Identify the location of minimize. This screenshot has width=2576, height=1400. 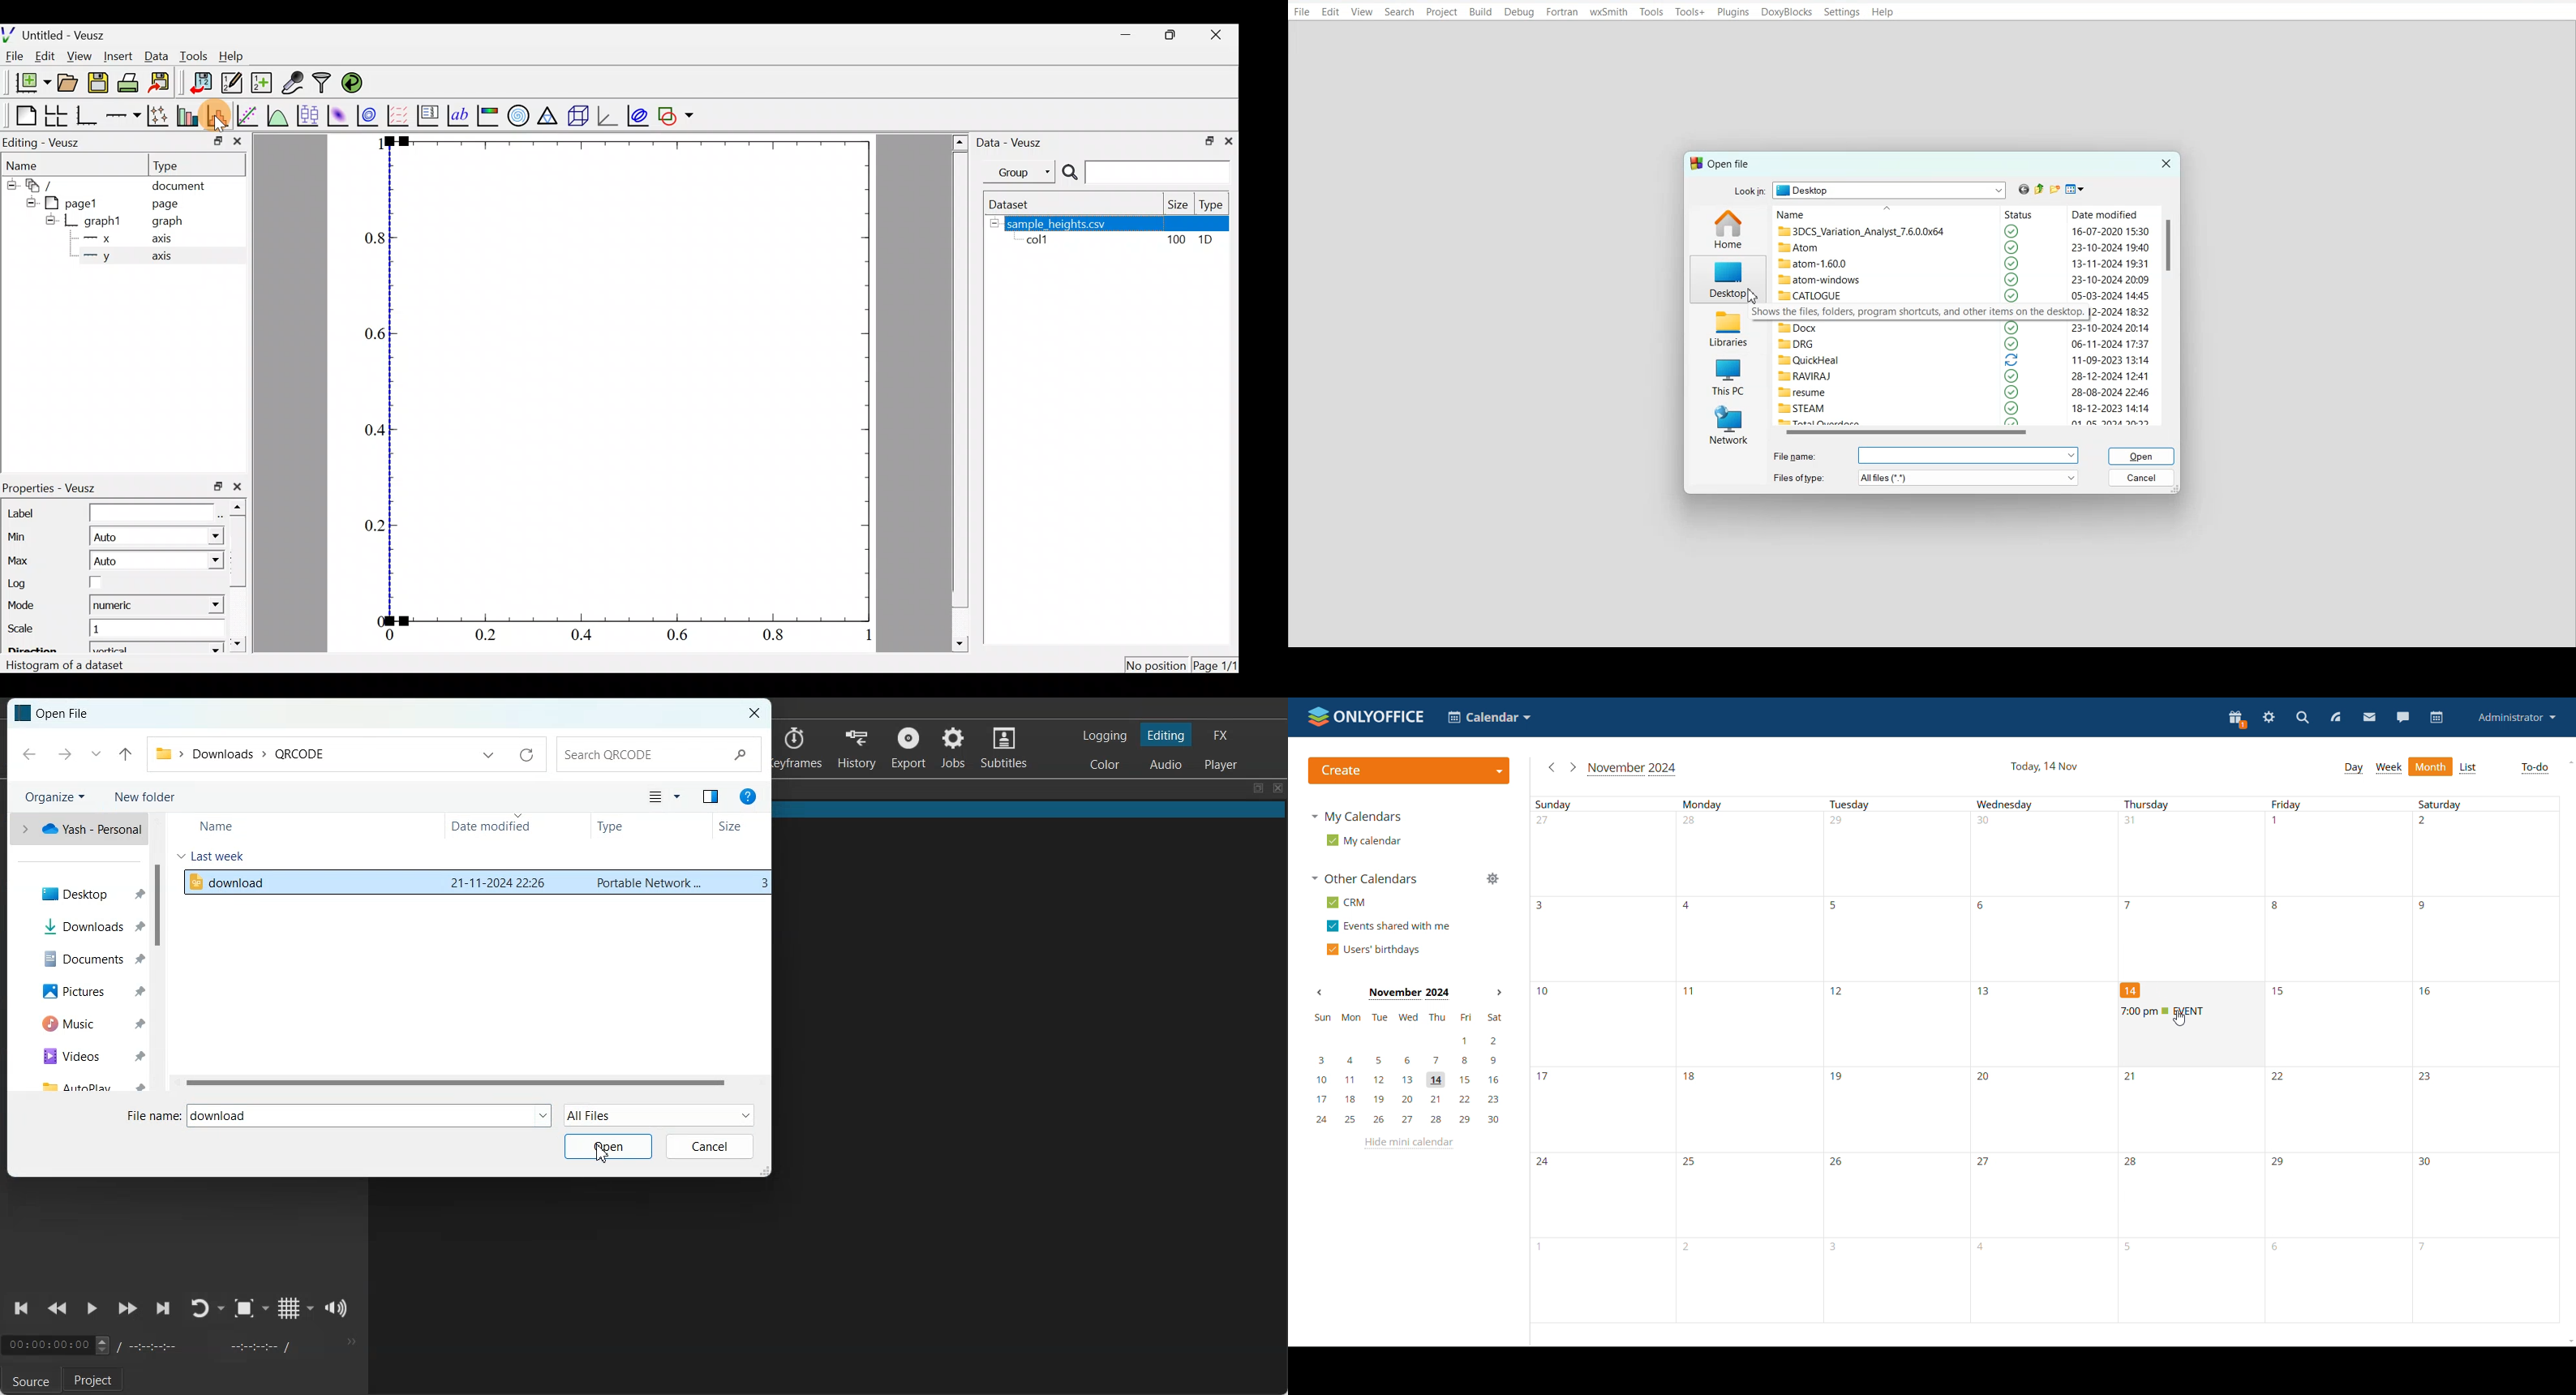
(1128, 38).